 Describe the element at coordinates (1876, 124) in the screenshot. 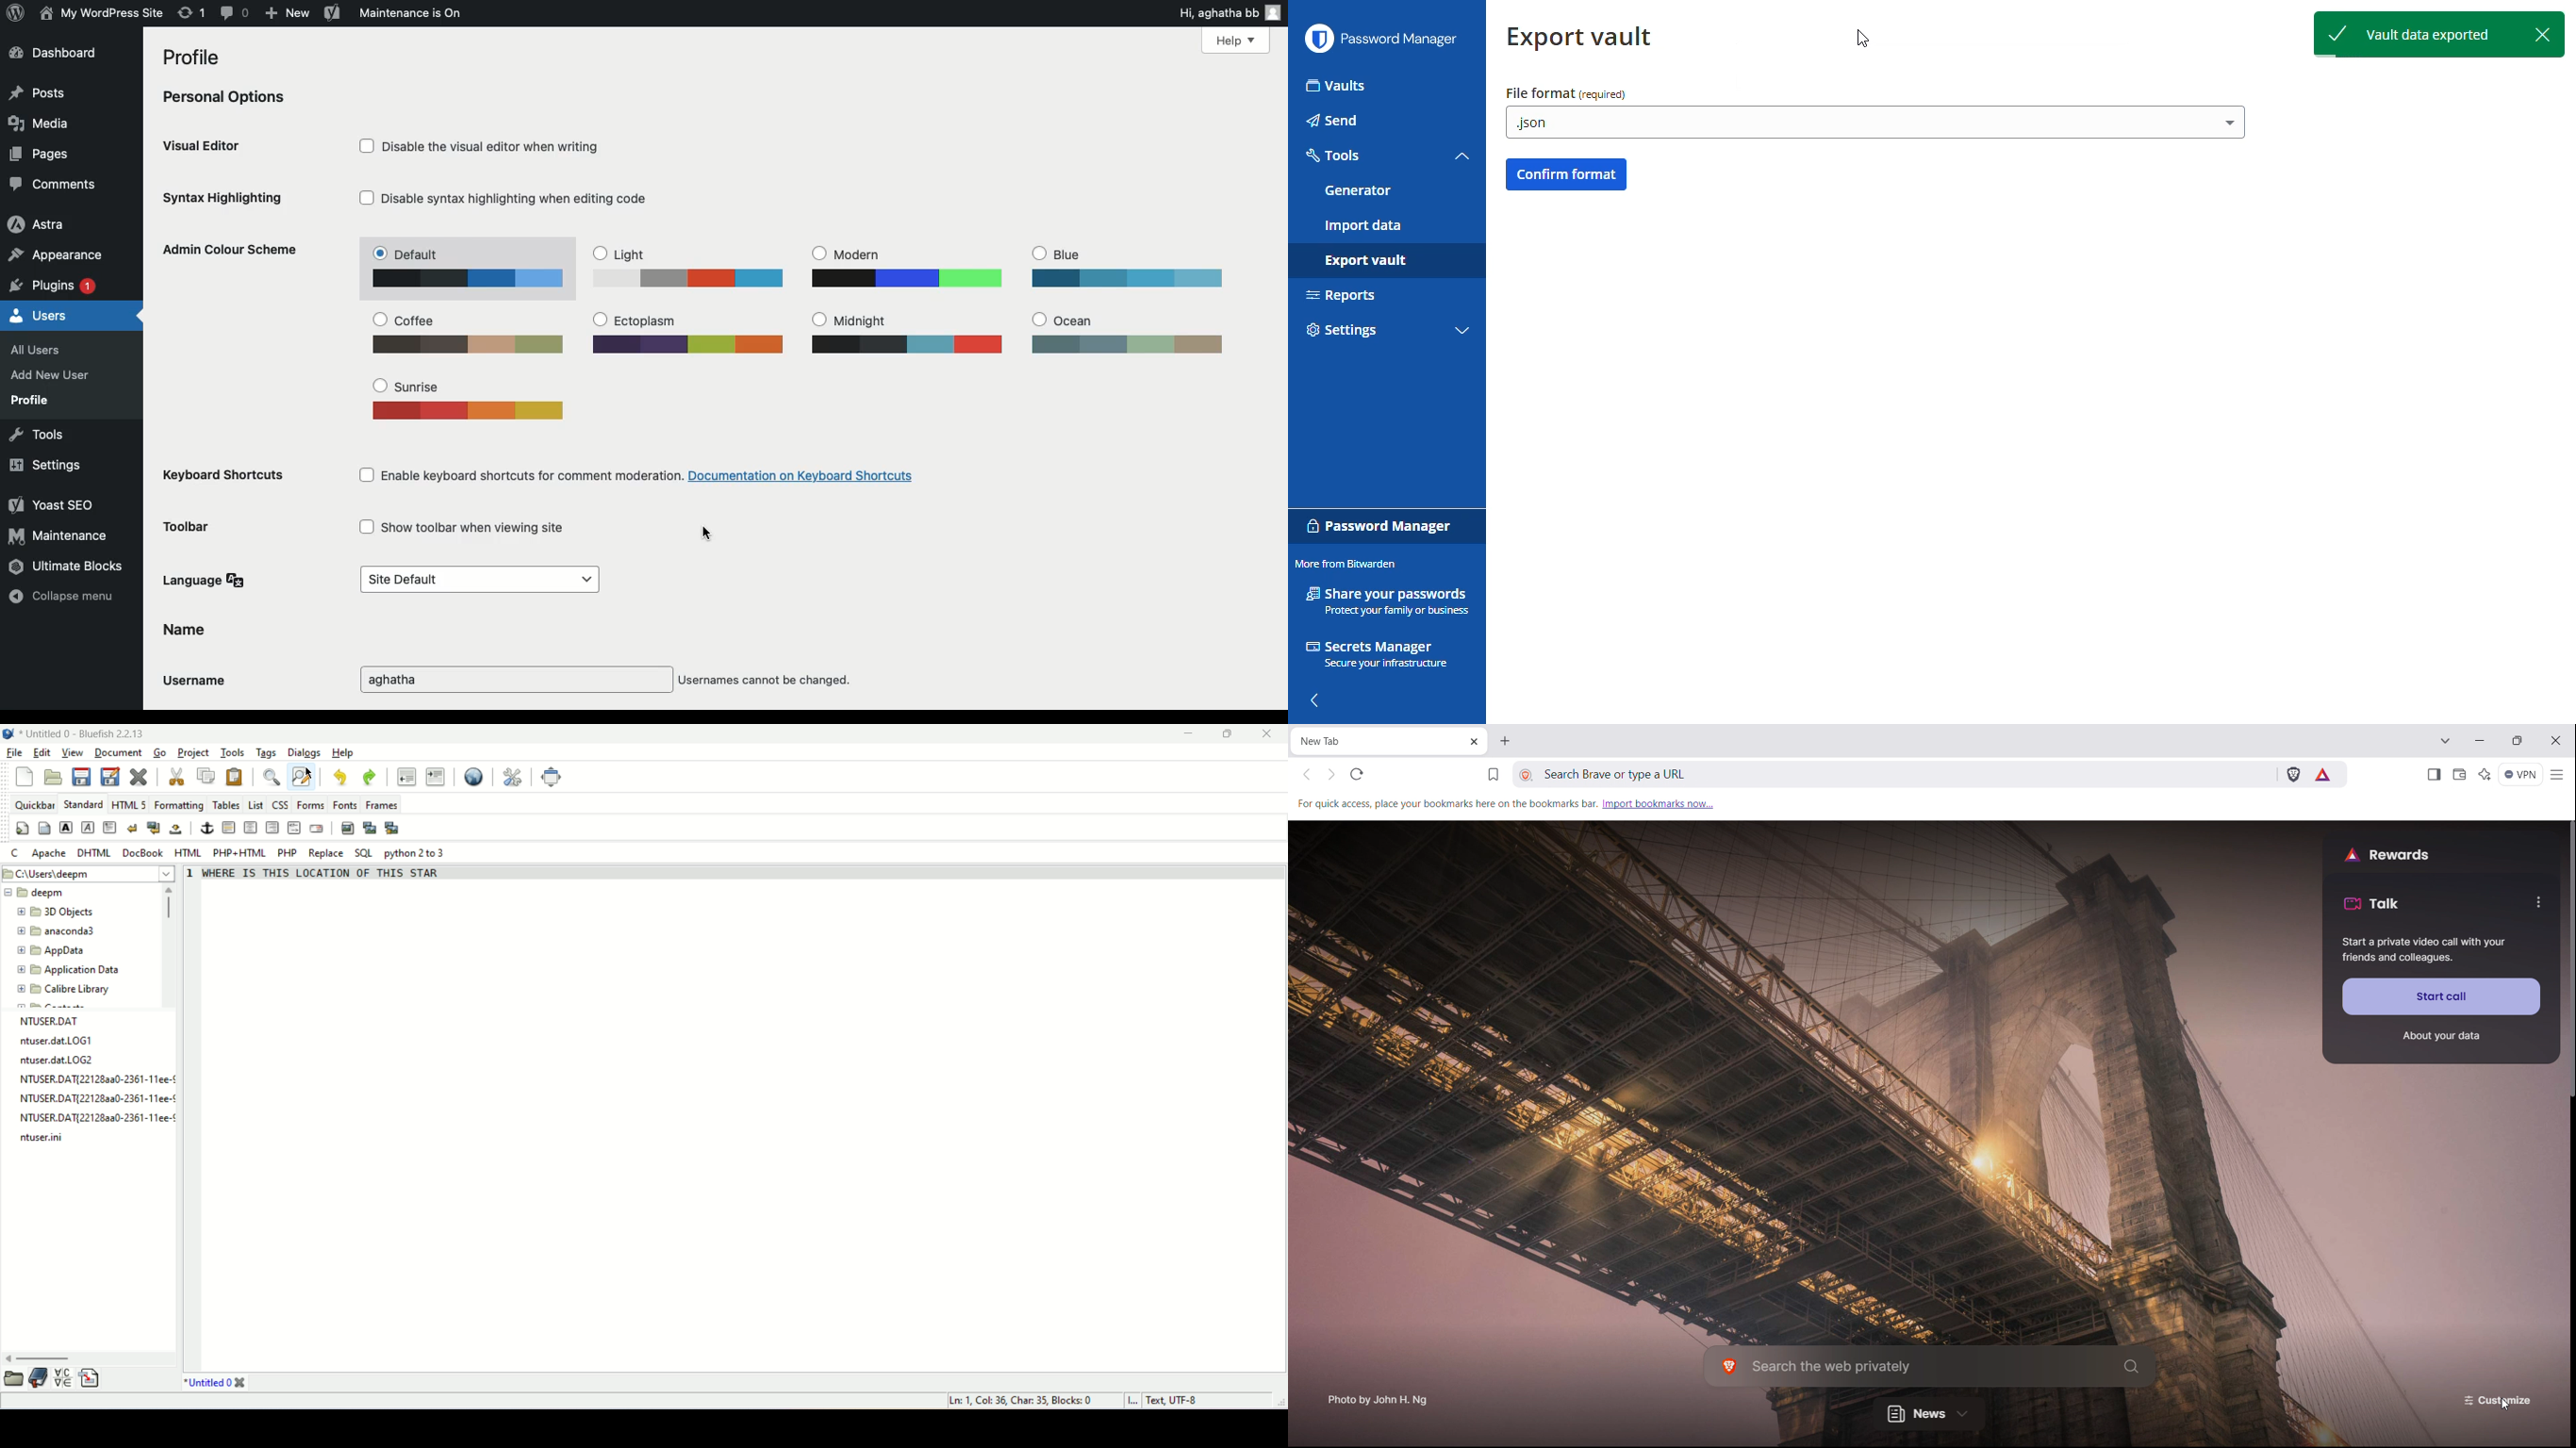

I see `.json` at that location.